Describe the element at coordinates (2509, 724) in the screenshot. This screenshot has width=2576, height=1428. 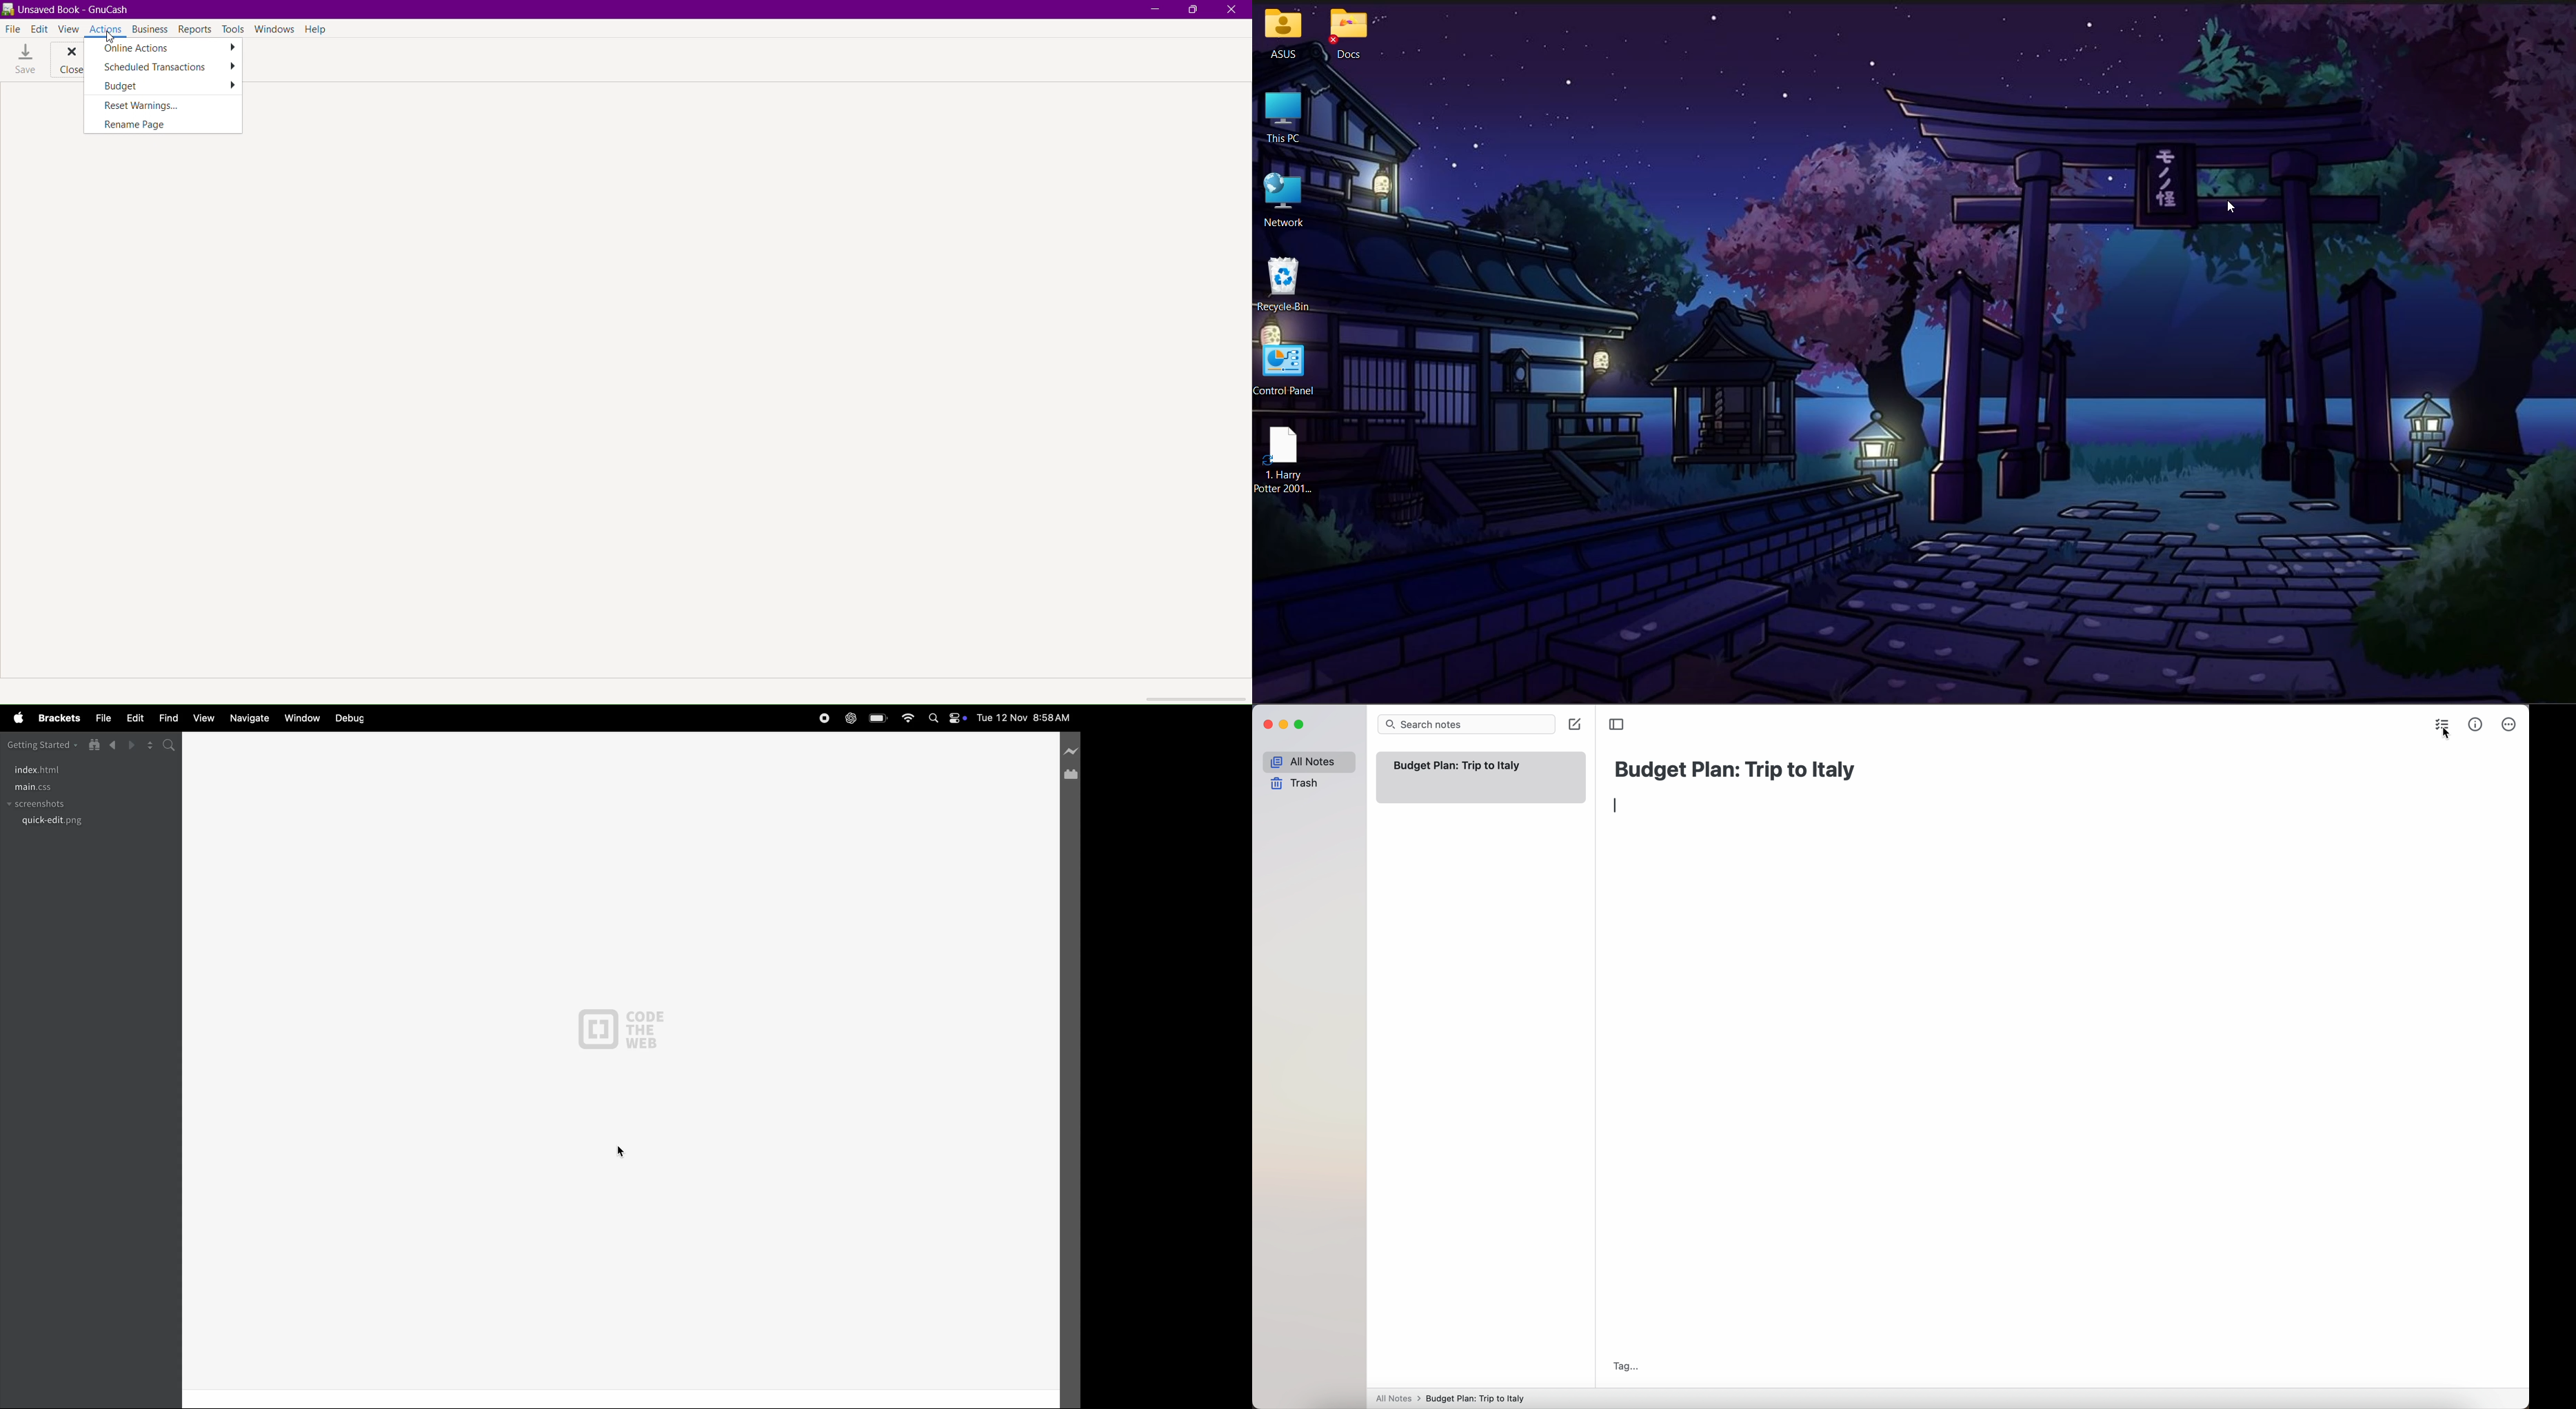
I see `more options` at that location.